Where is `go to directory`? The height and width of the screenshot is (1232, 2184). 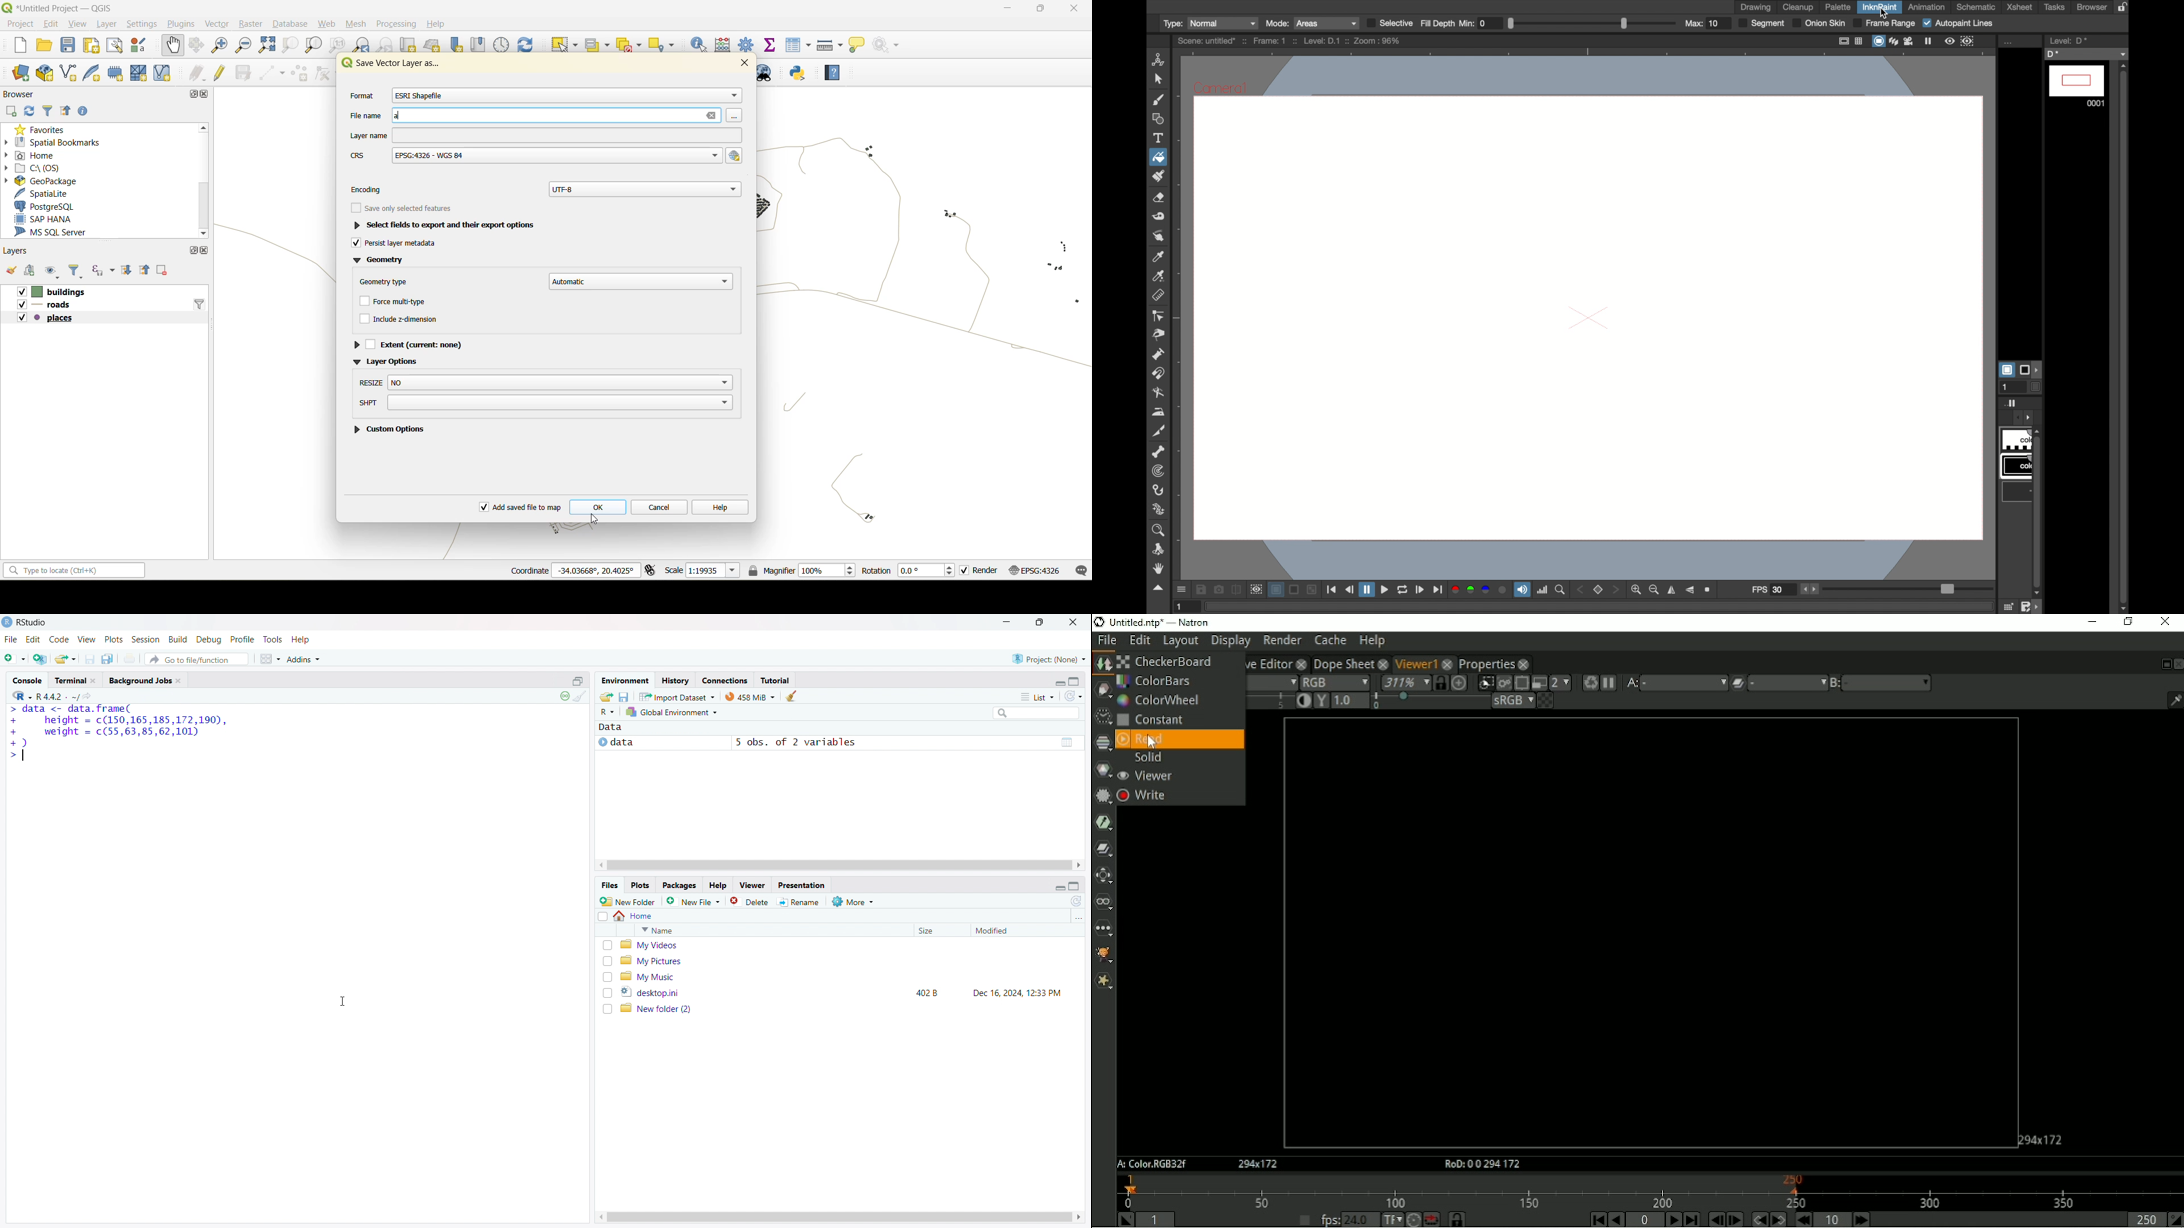
go to directory is located at coordinates (1078, 918).